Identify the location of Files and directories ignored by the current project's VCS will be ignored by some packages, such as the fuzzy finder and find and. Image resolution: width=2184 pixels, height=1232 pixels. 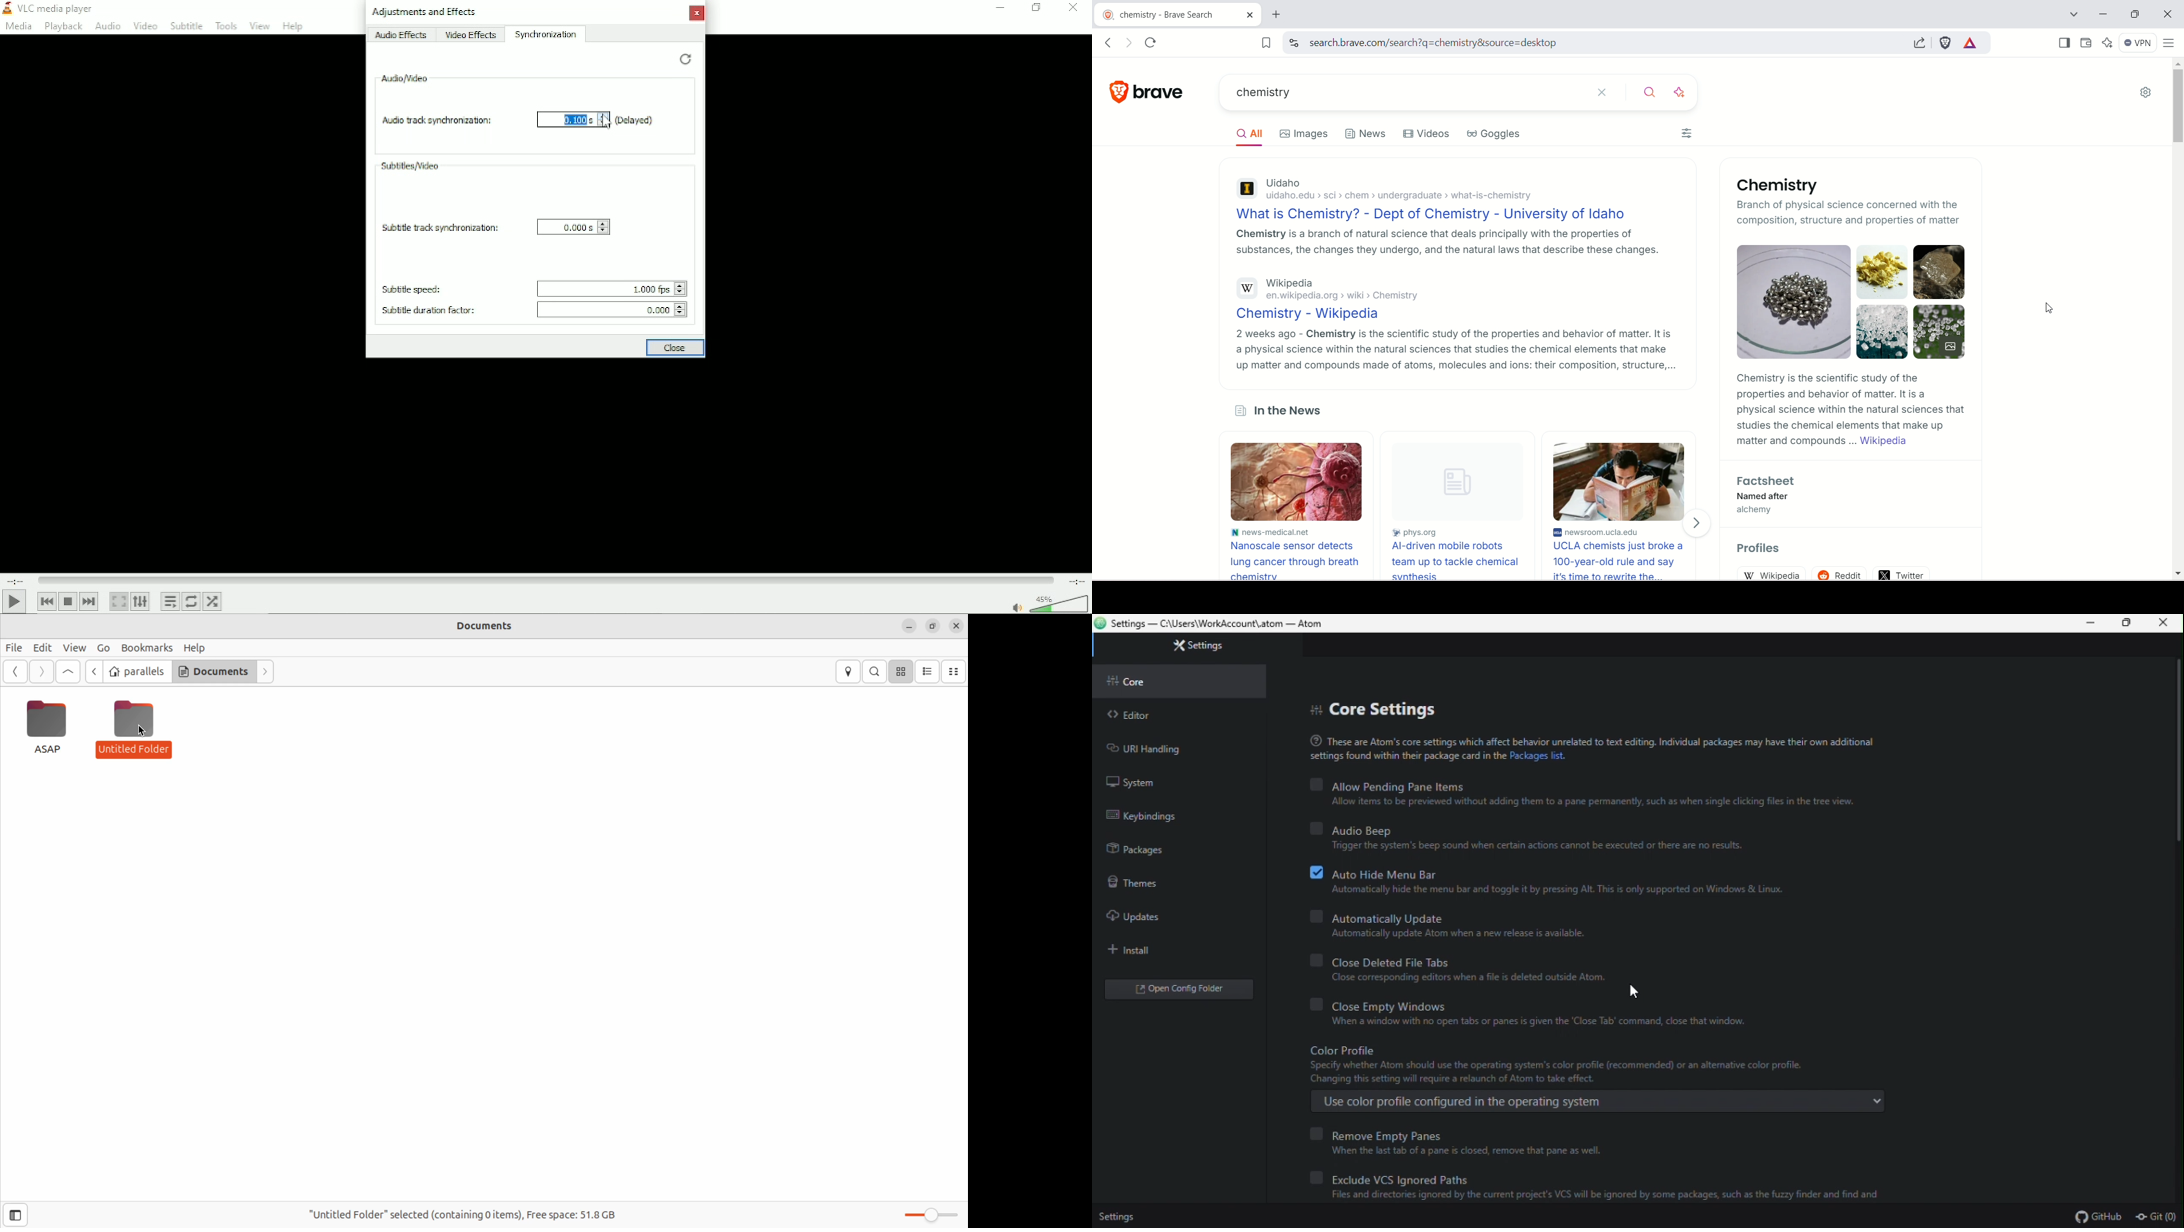
(1598, 1196).